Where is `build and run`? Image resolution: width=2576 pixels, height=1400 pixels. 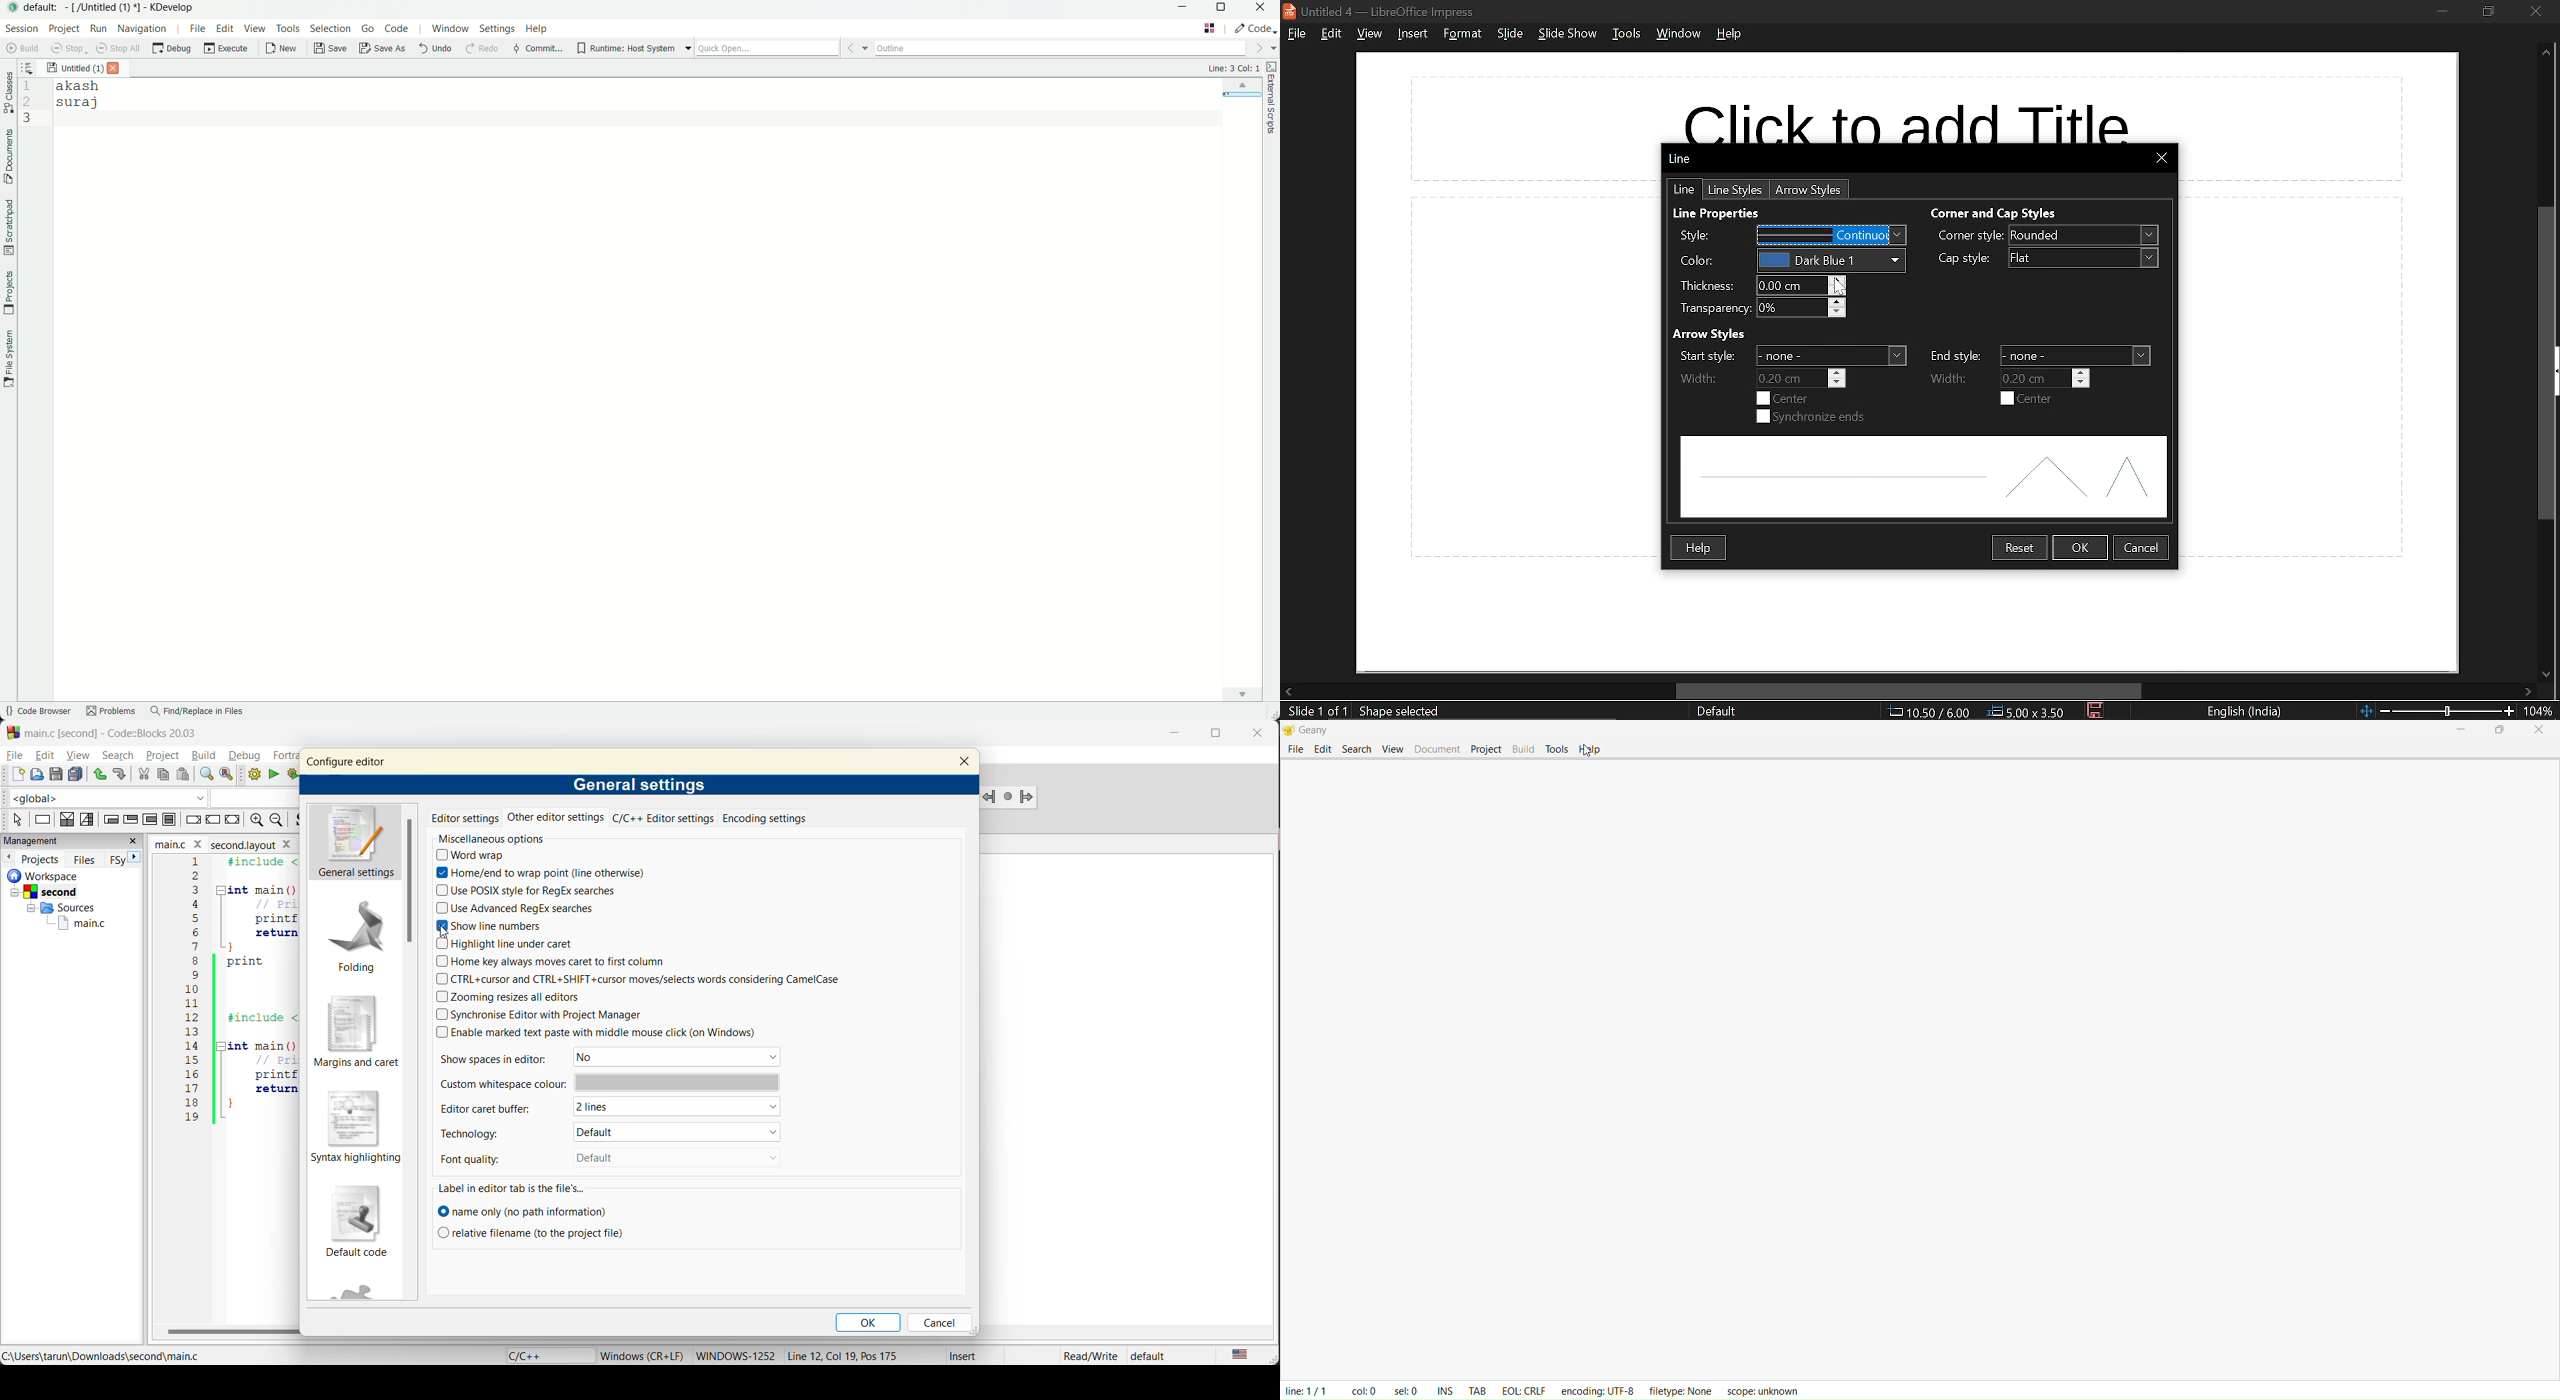 build and run is located at coordinates (293, 774).